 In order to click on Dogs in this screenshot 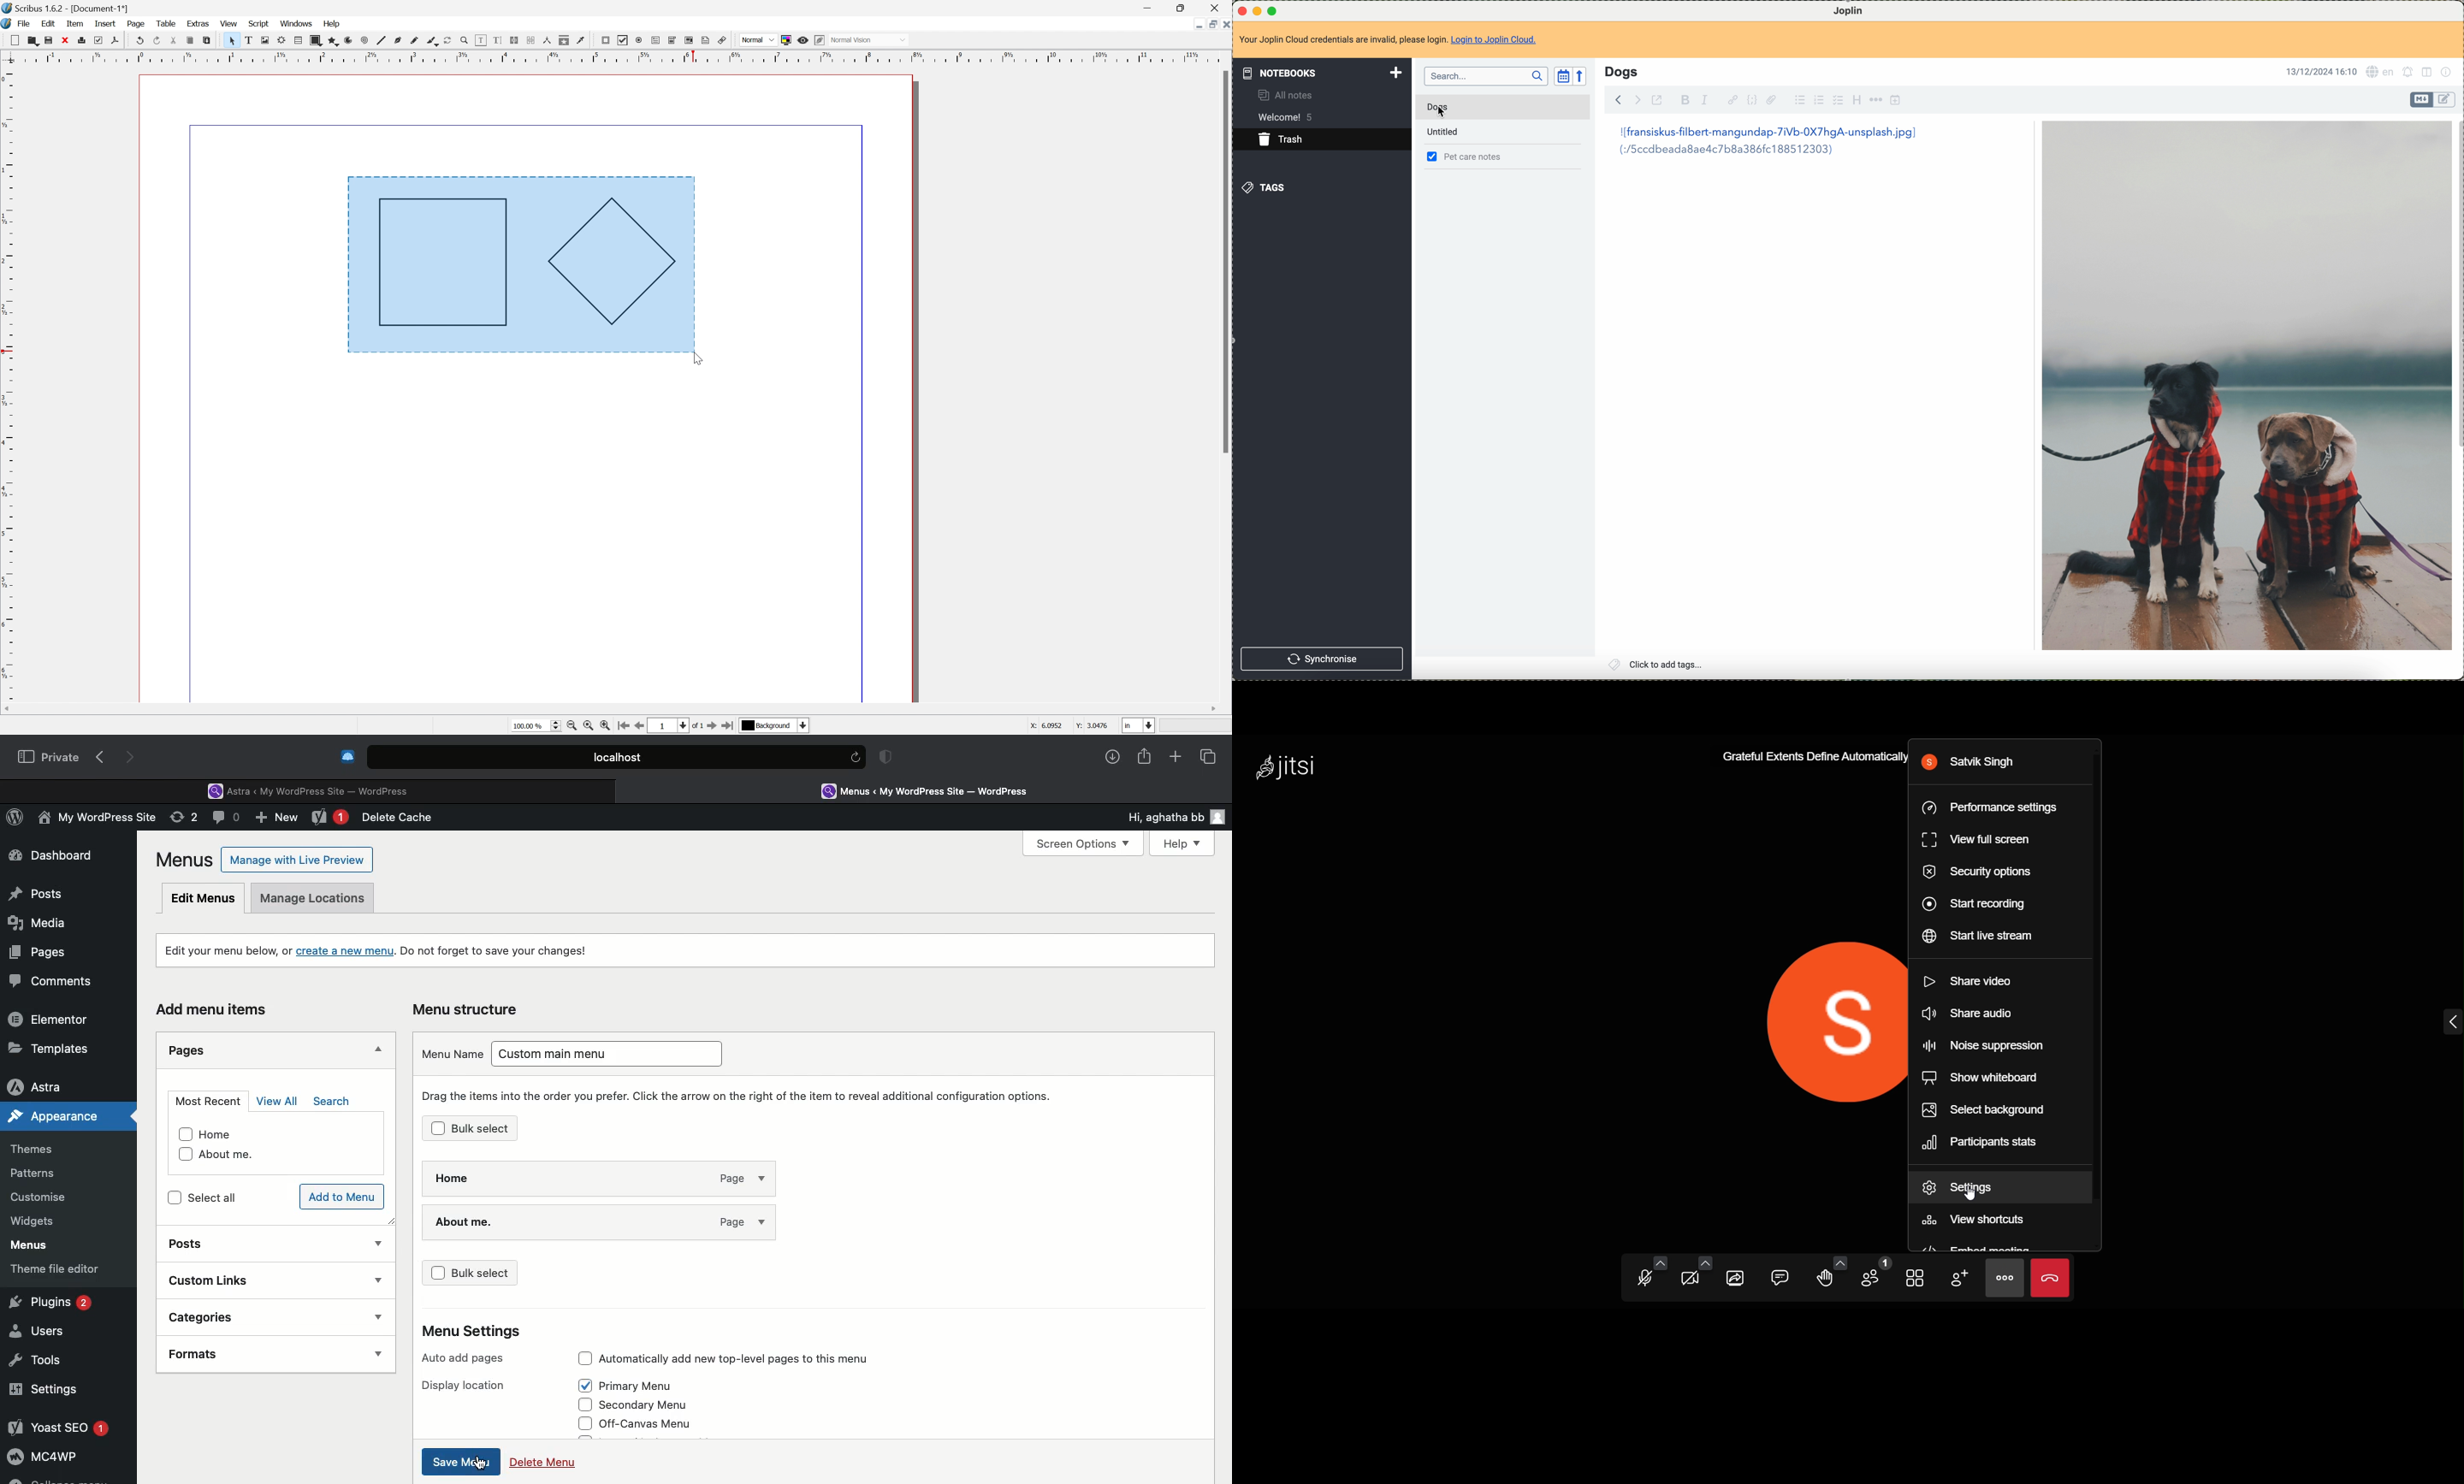, I will do `click(1621, 70)`.